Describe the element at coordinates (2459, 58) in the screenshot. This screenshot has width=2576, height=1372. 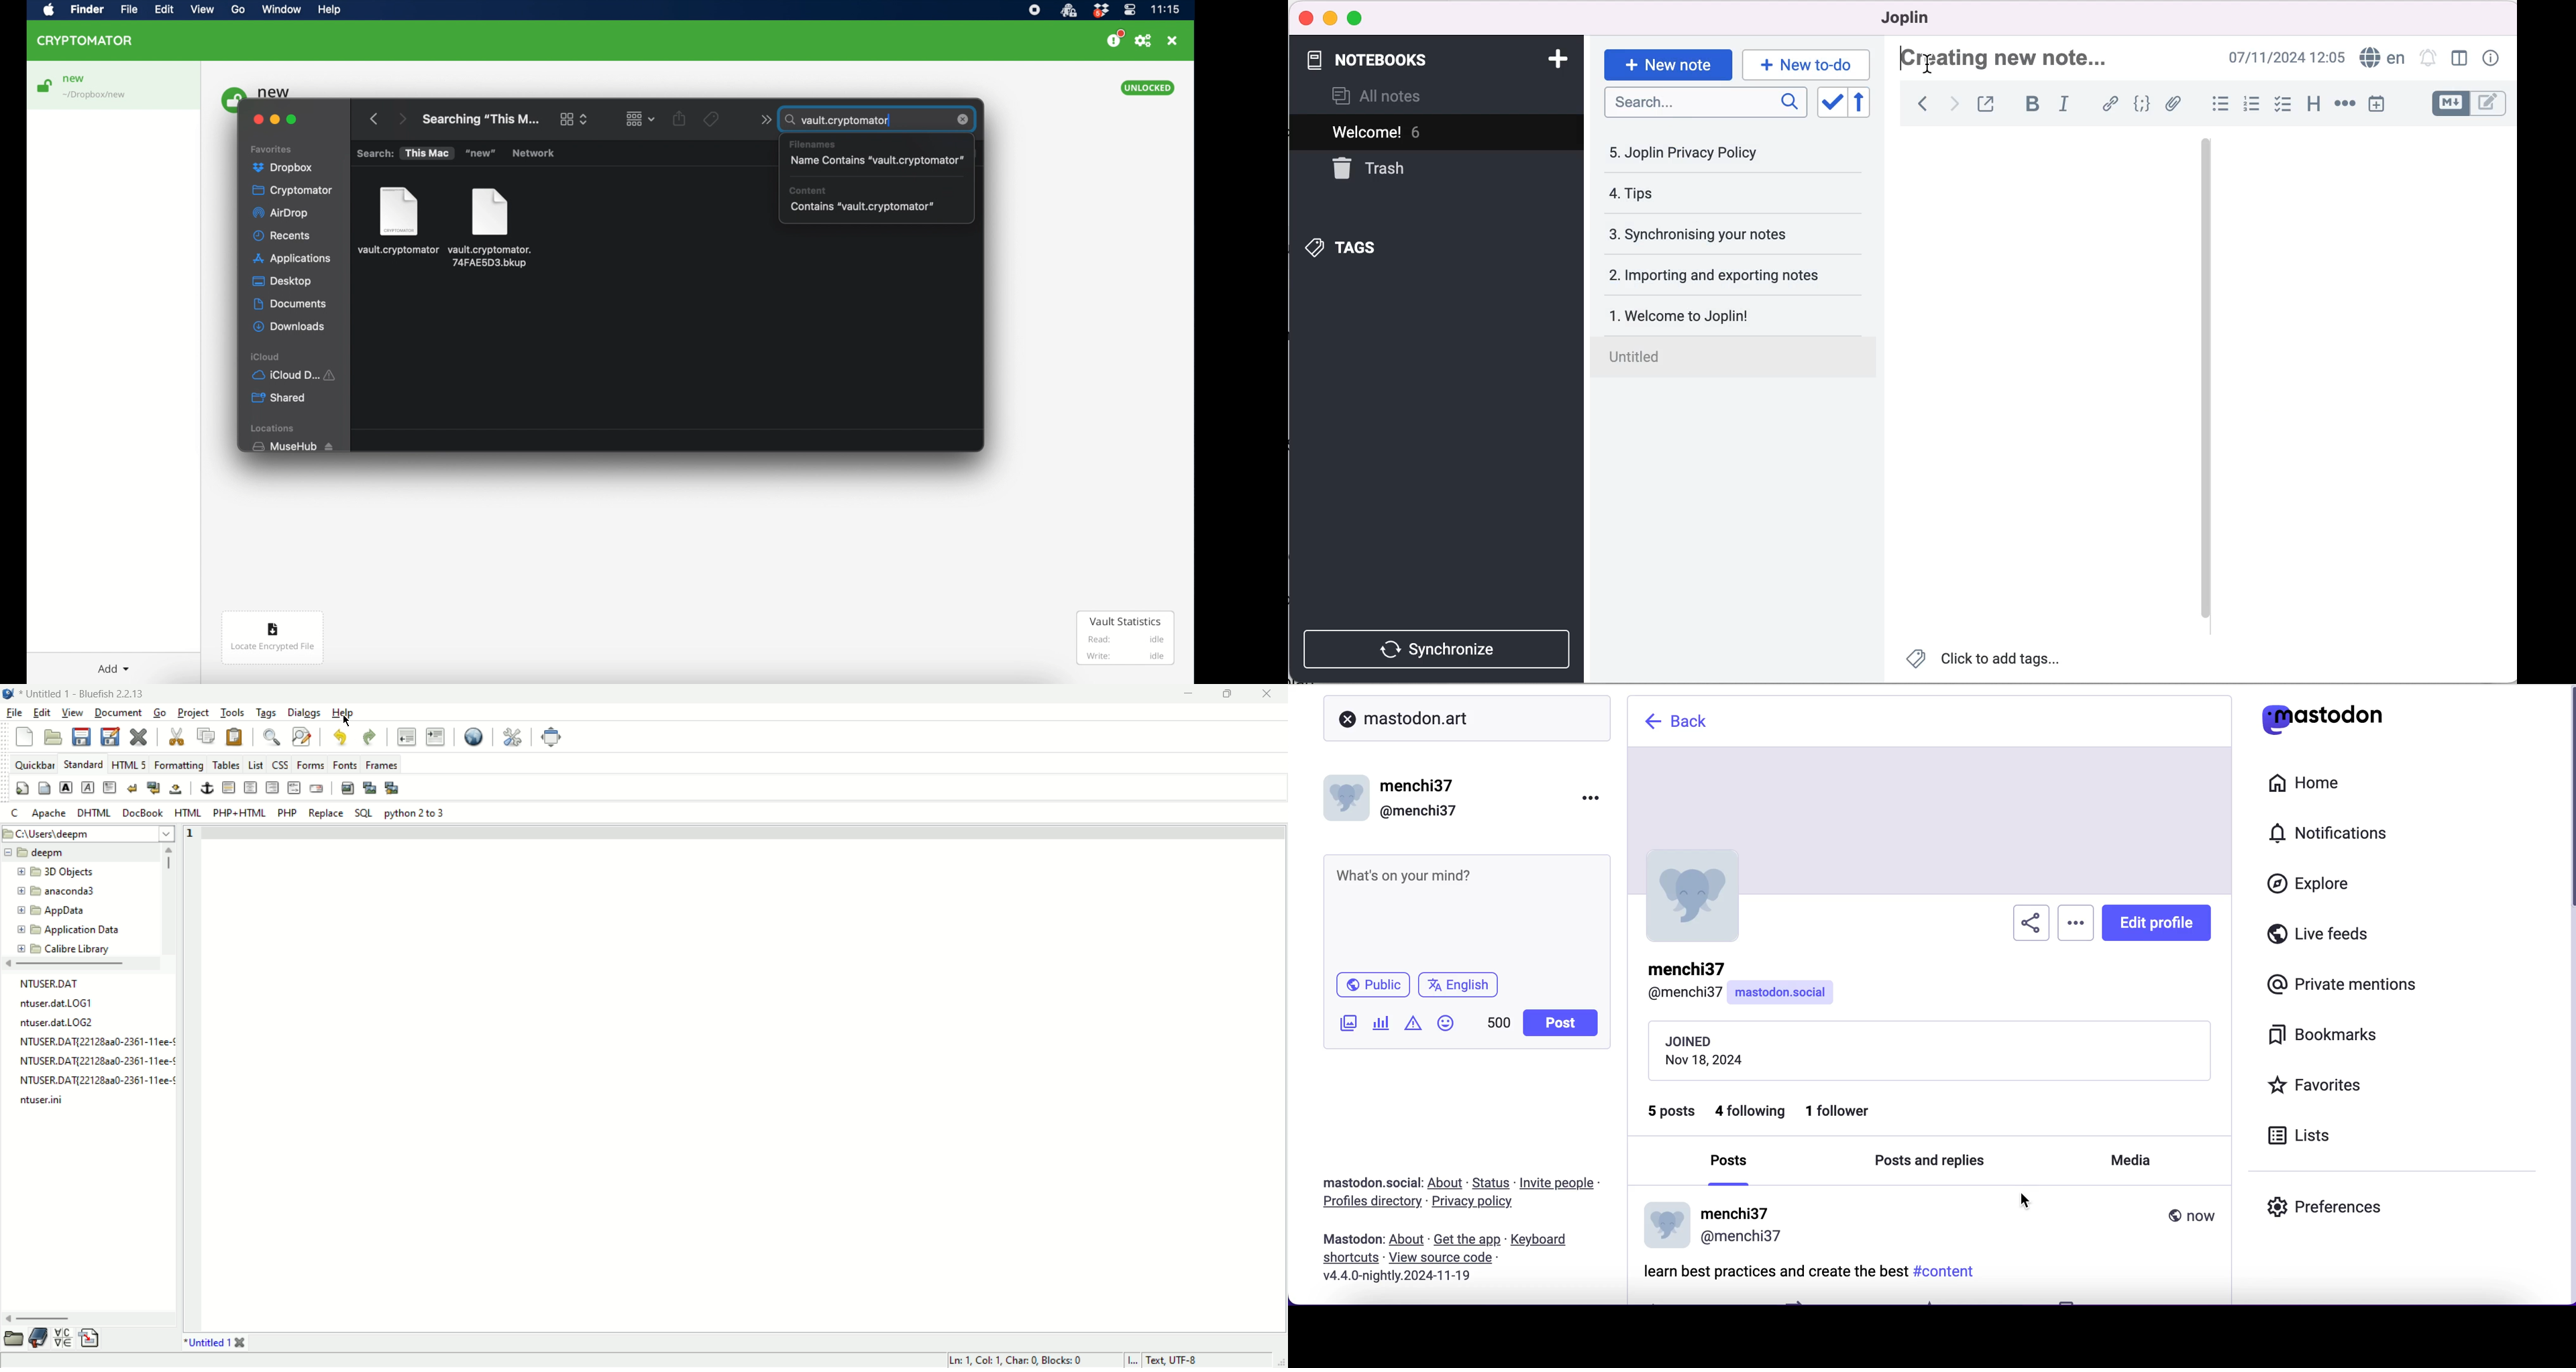
I see `toggle editor layout` at that location.